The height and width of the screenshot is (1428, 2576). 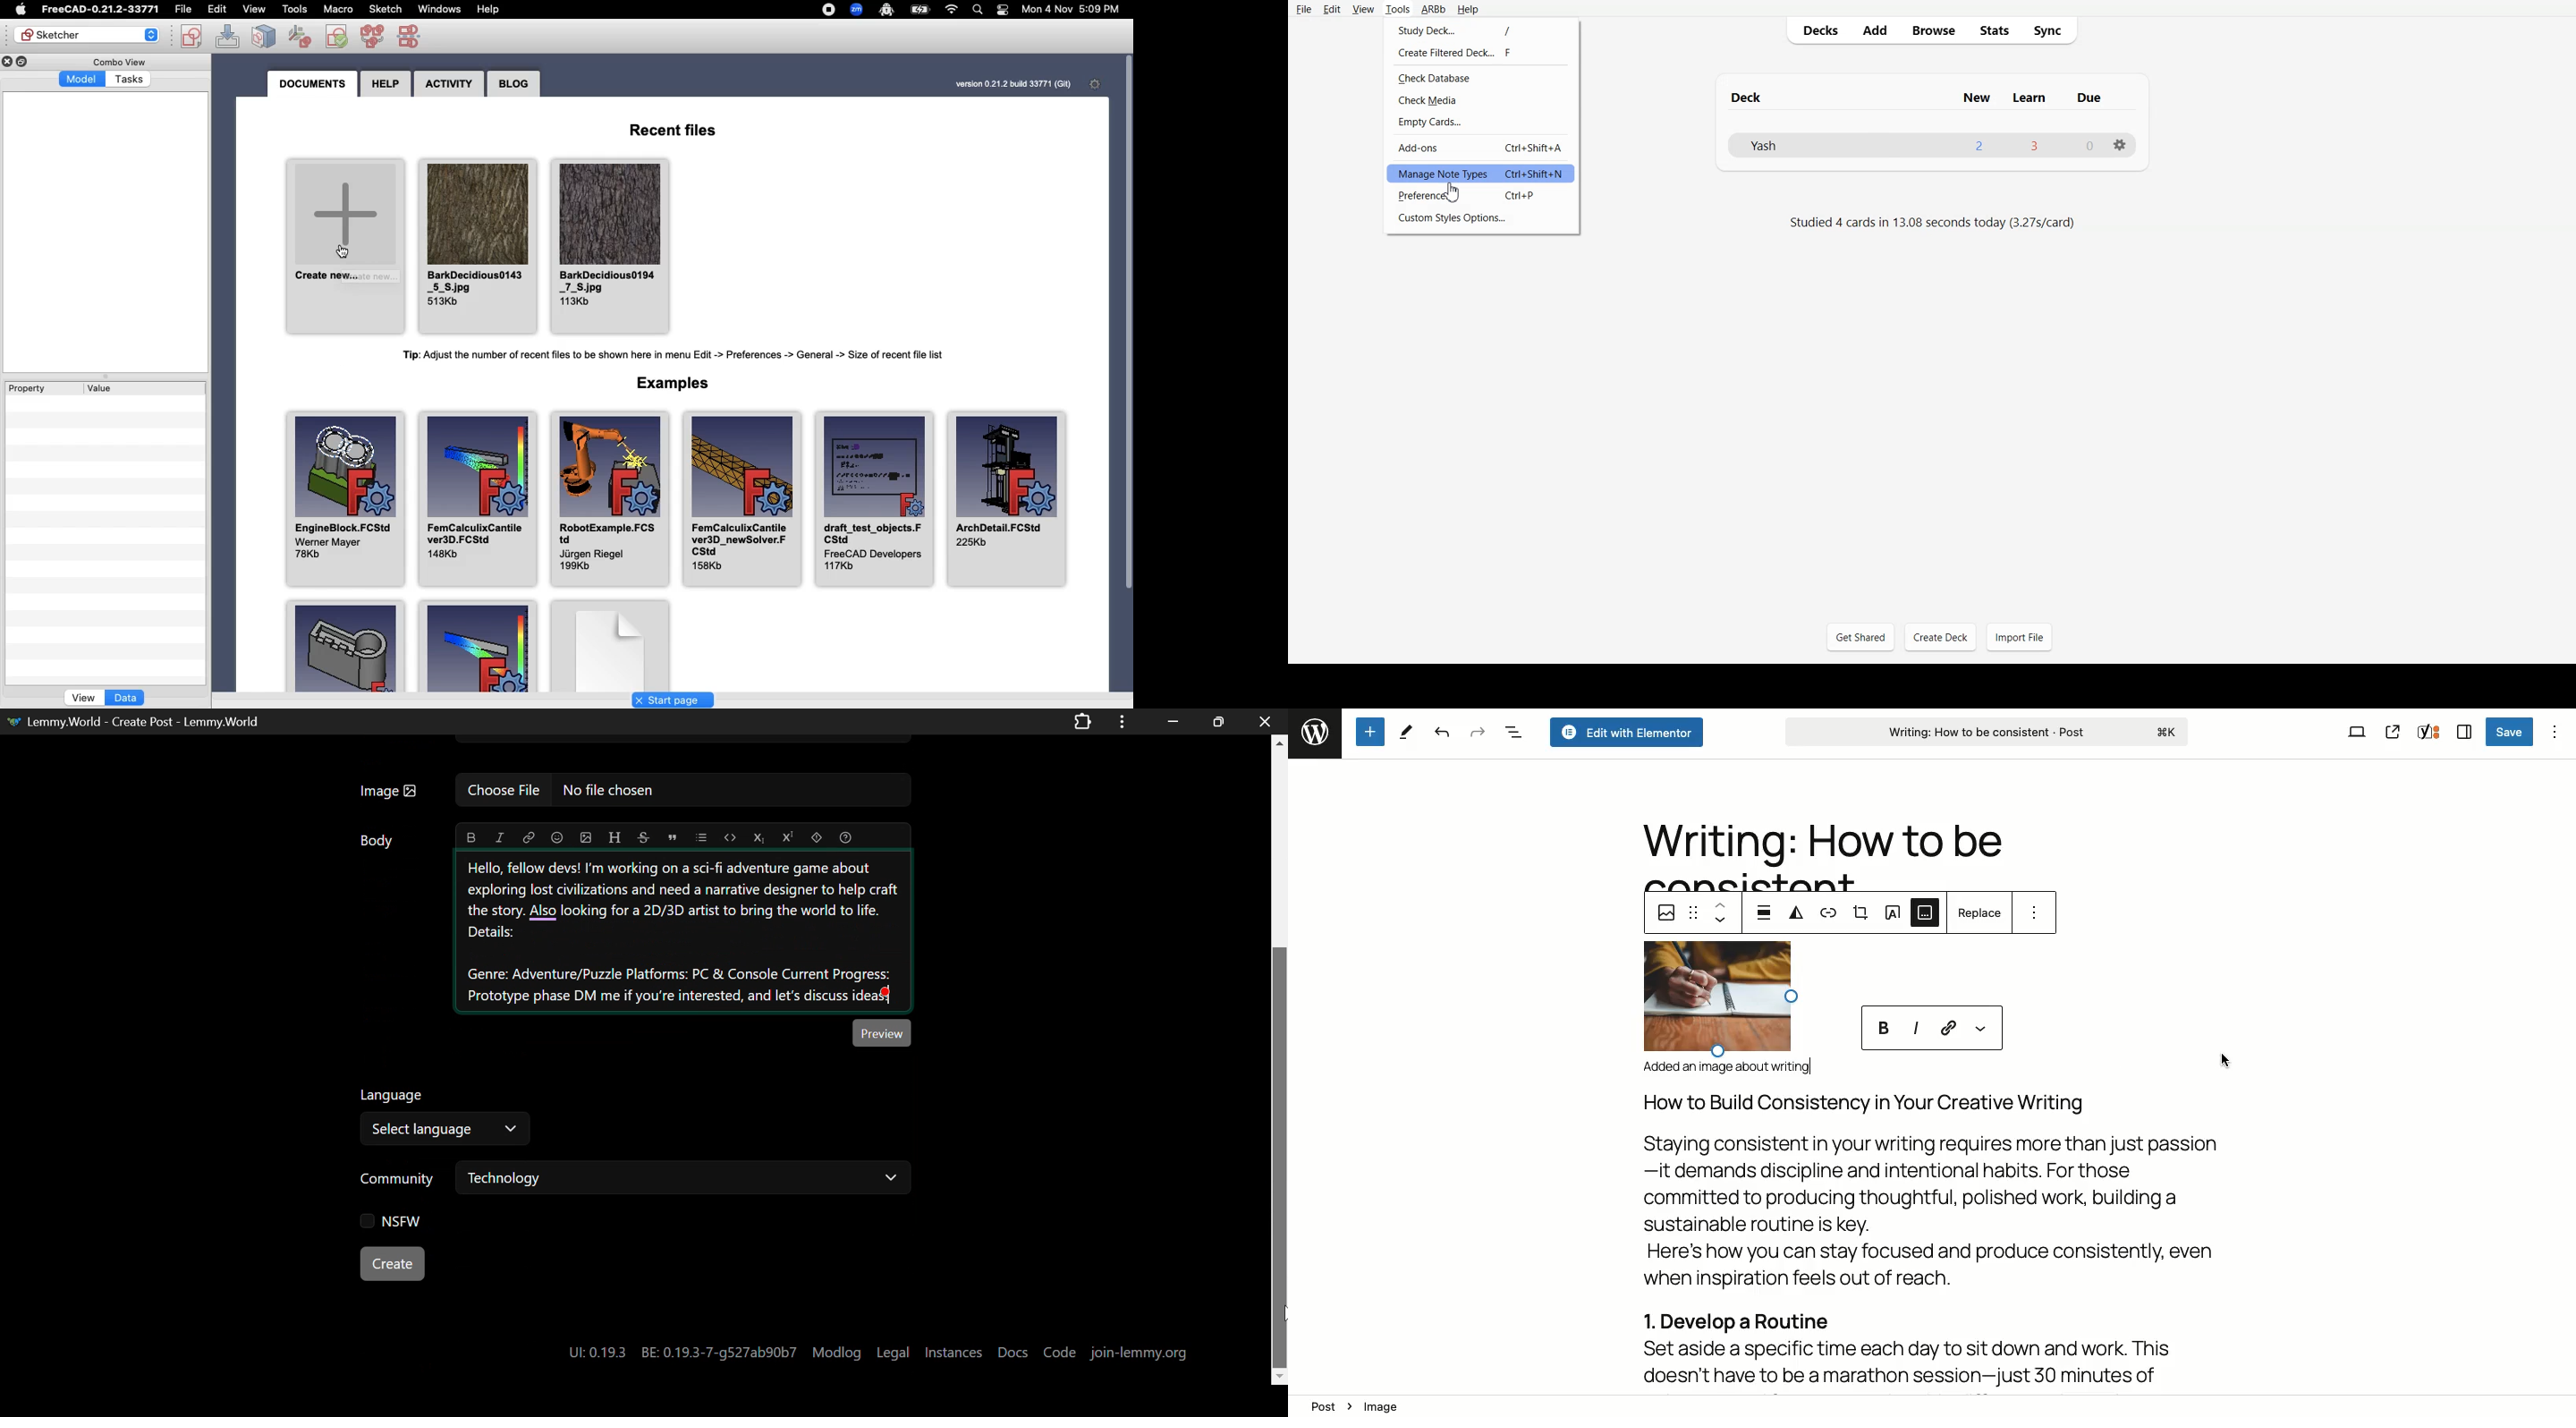 What do you see at coordinates (2554, 730) in the screenshot?
I see `Options` at bounding box center [2554, 730].